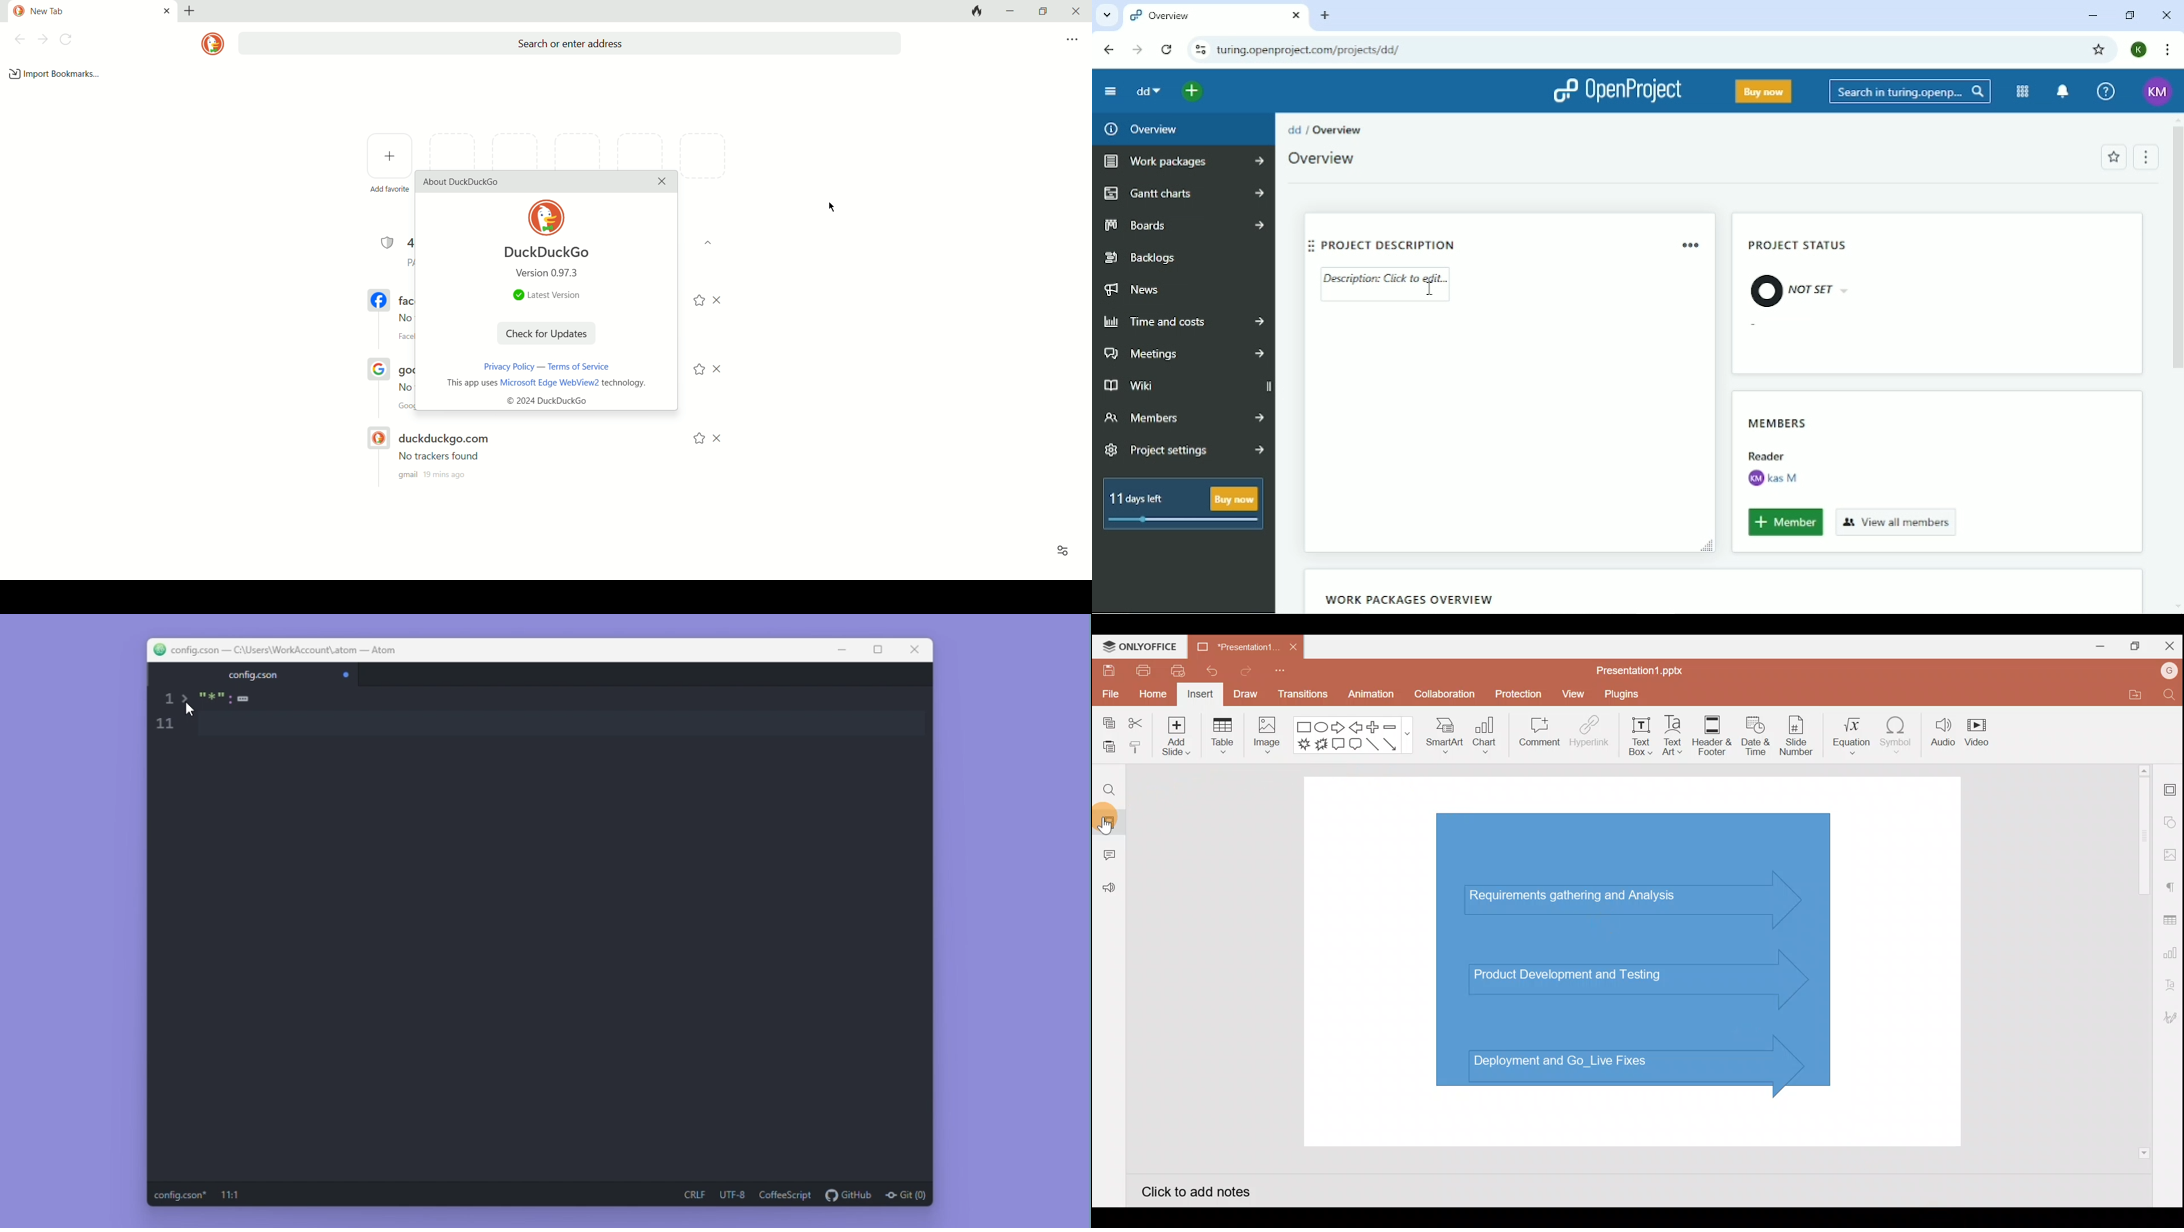 This screenshot has width=2184, height=1232. Describe the element at coordinates (1106, 15) in the screenshot. I see `Select tabs` at that location.